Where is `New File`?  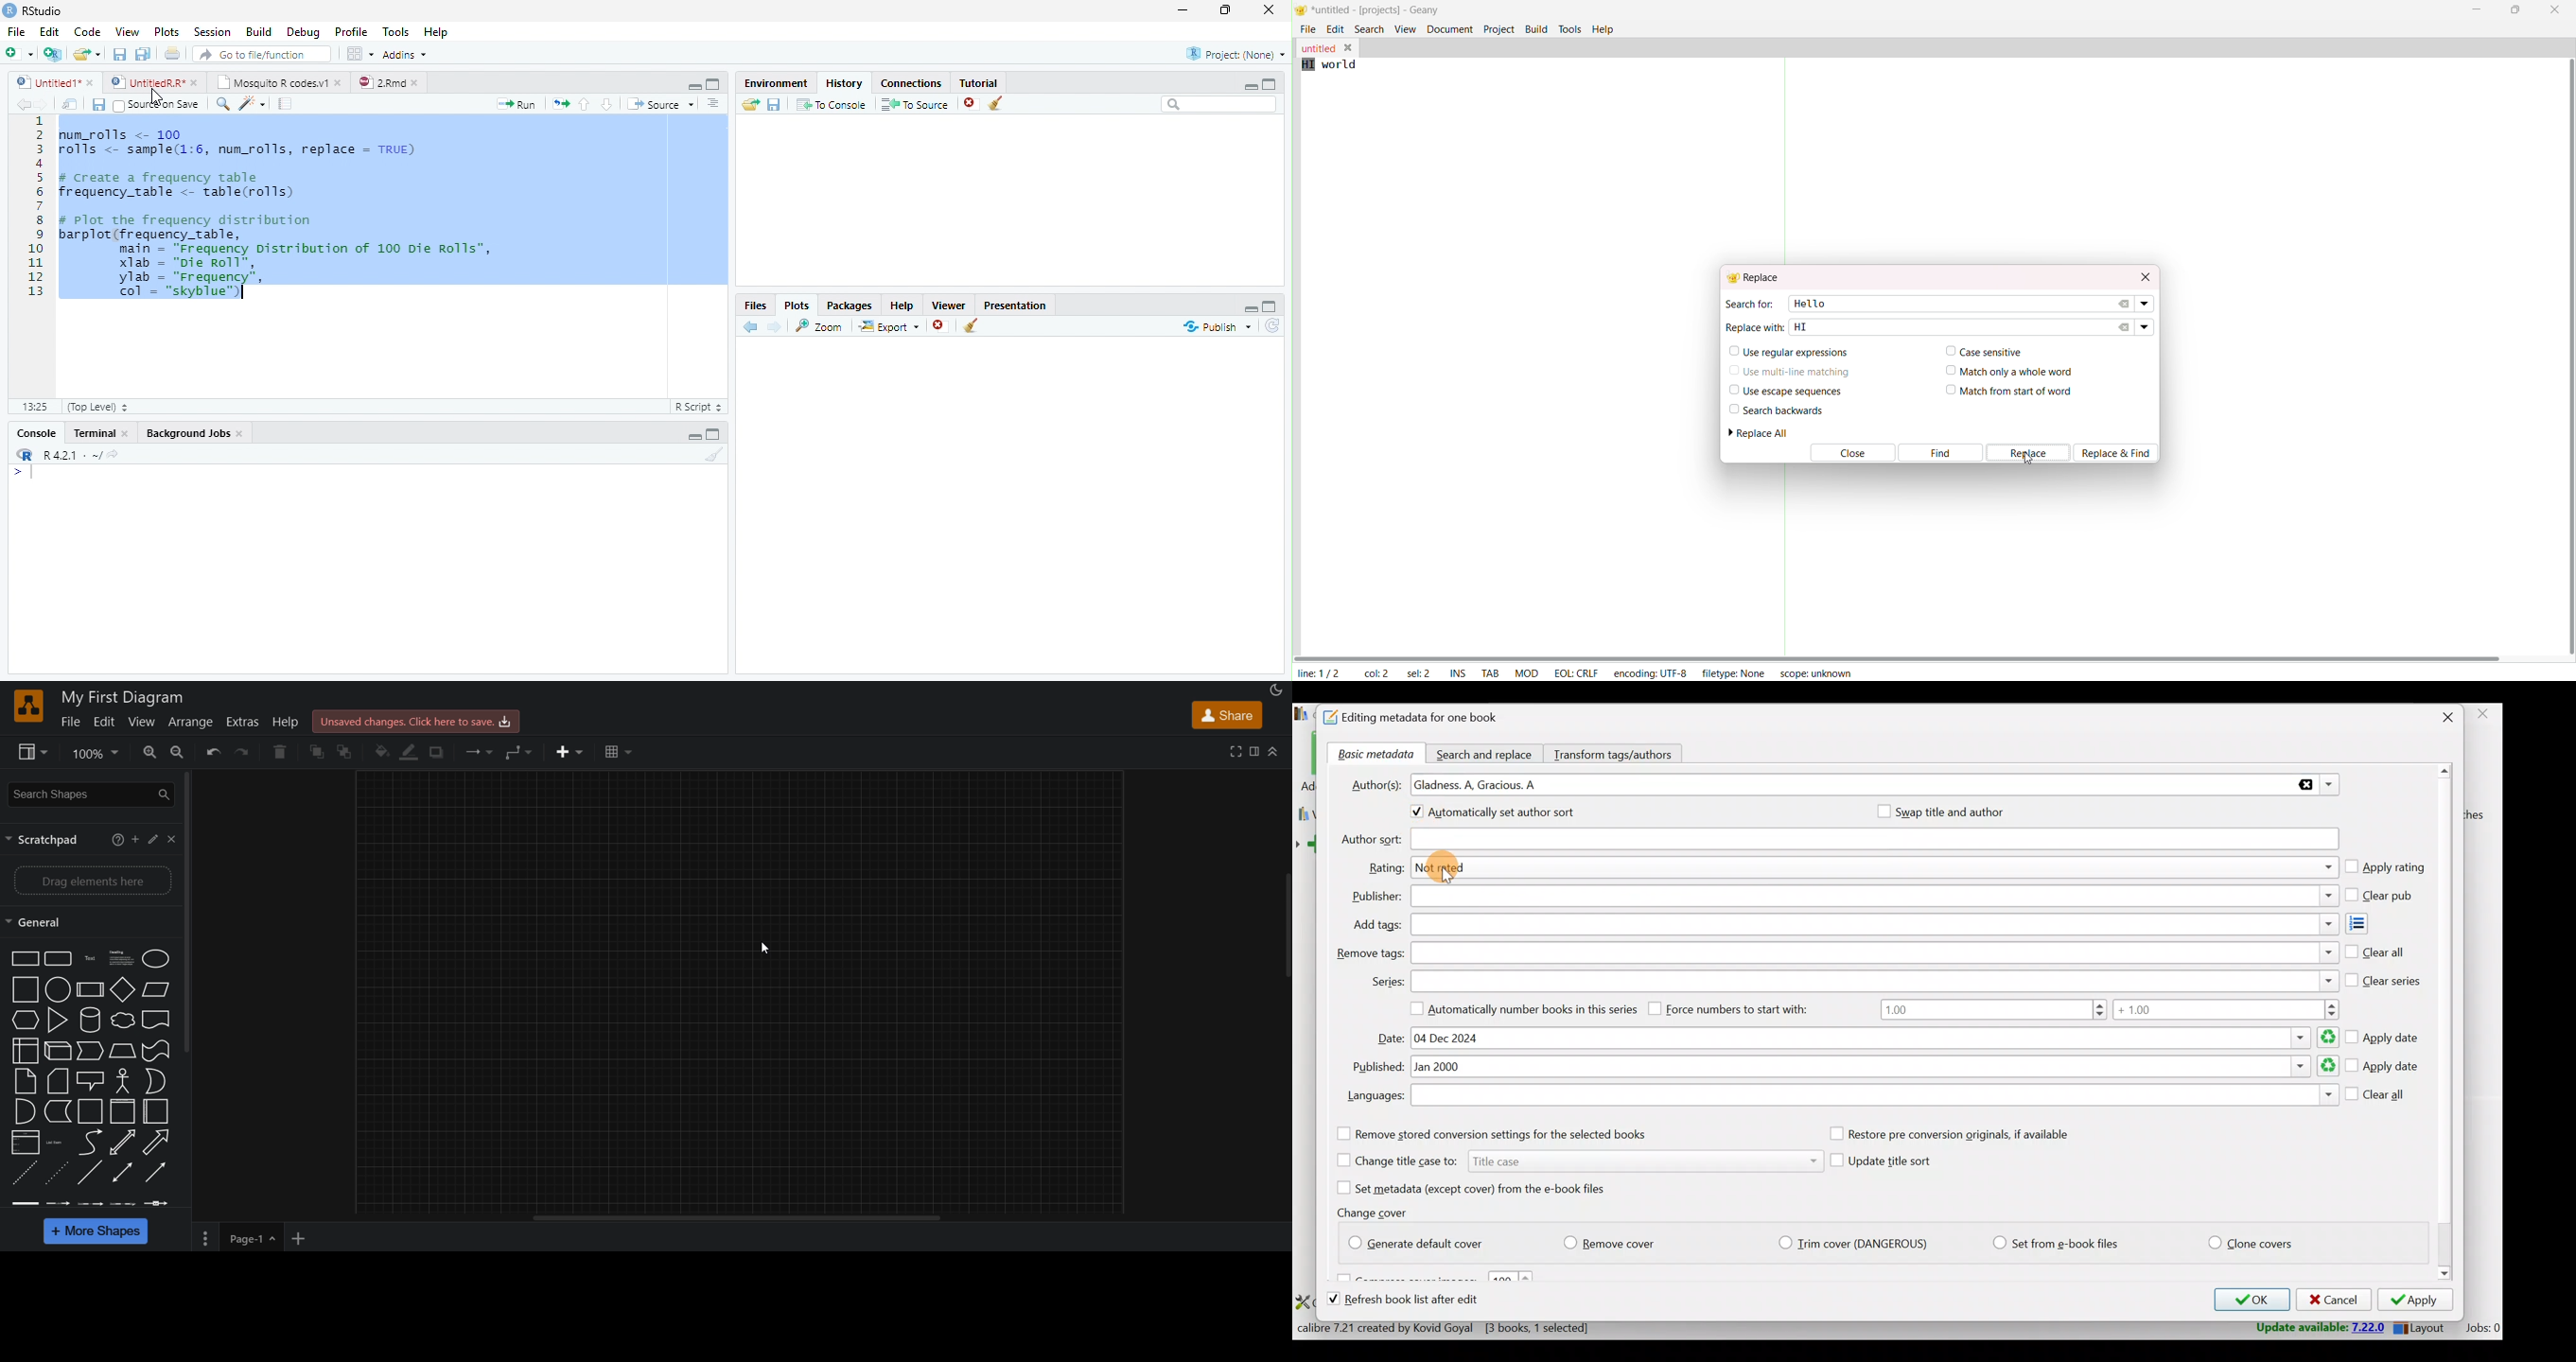
New File is located at coordinates (19, 53).